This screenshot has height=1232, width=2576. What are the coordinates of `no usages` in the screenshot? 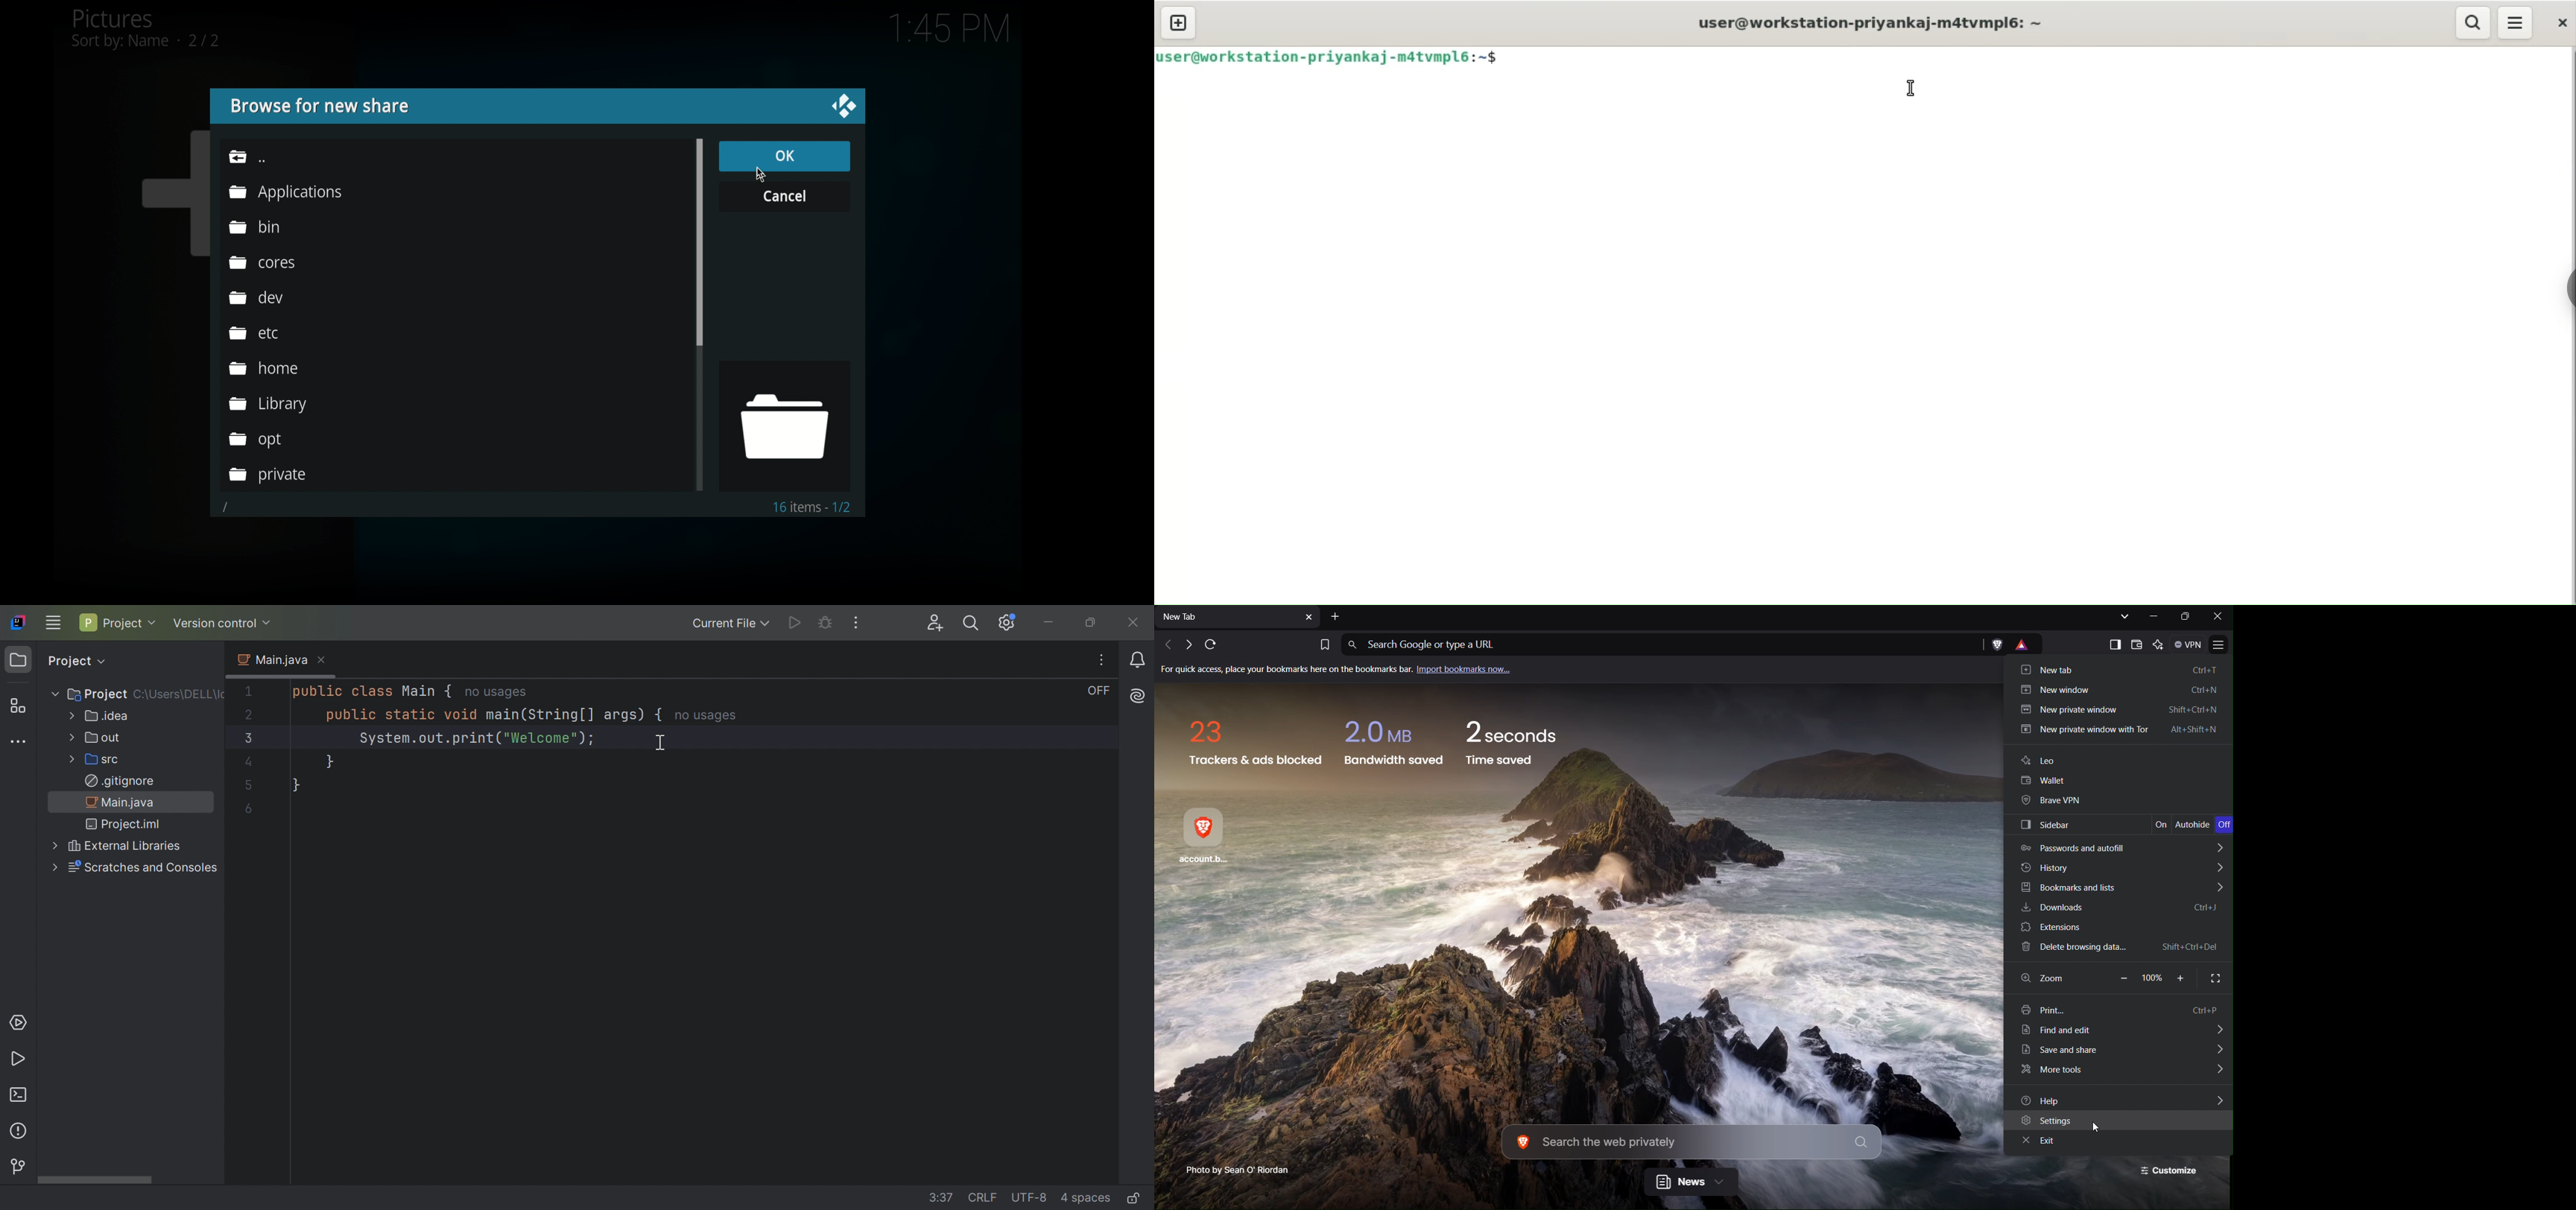 It's located at (495, 693).